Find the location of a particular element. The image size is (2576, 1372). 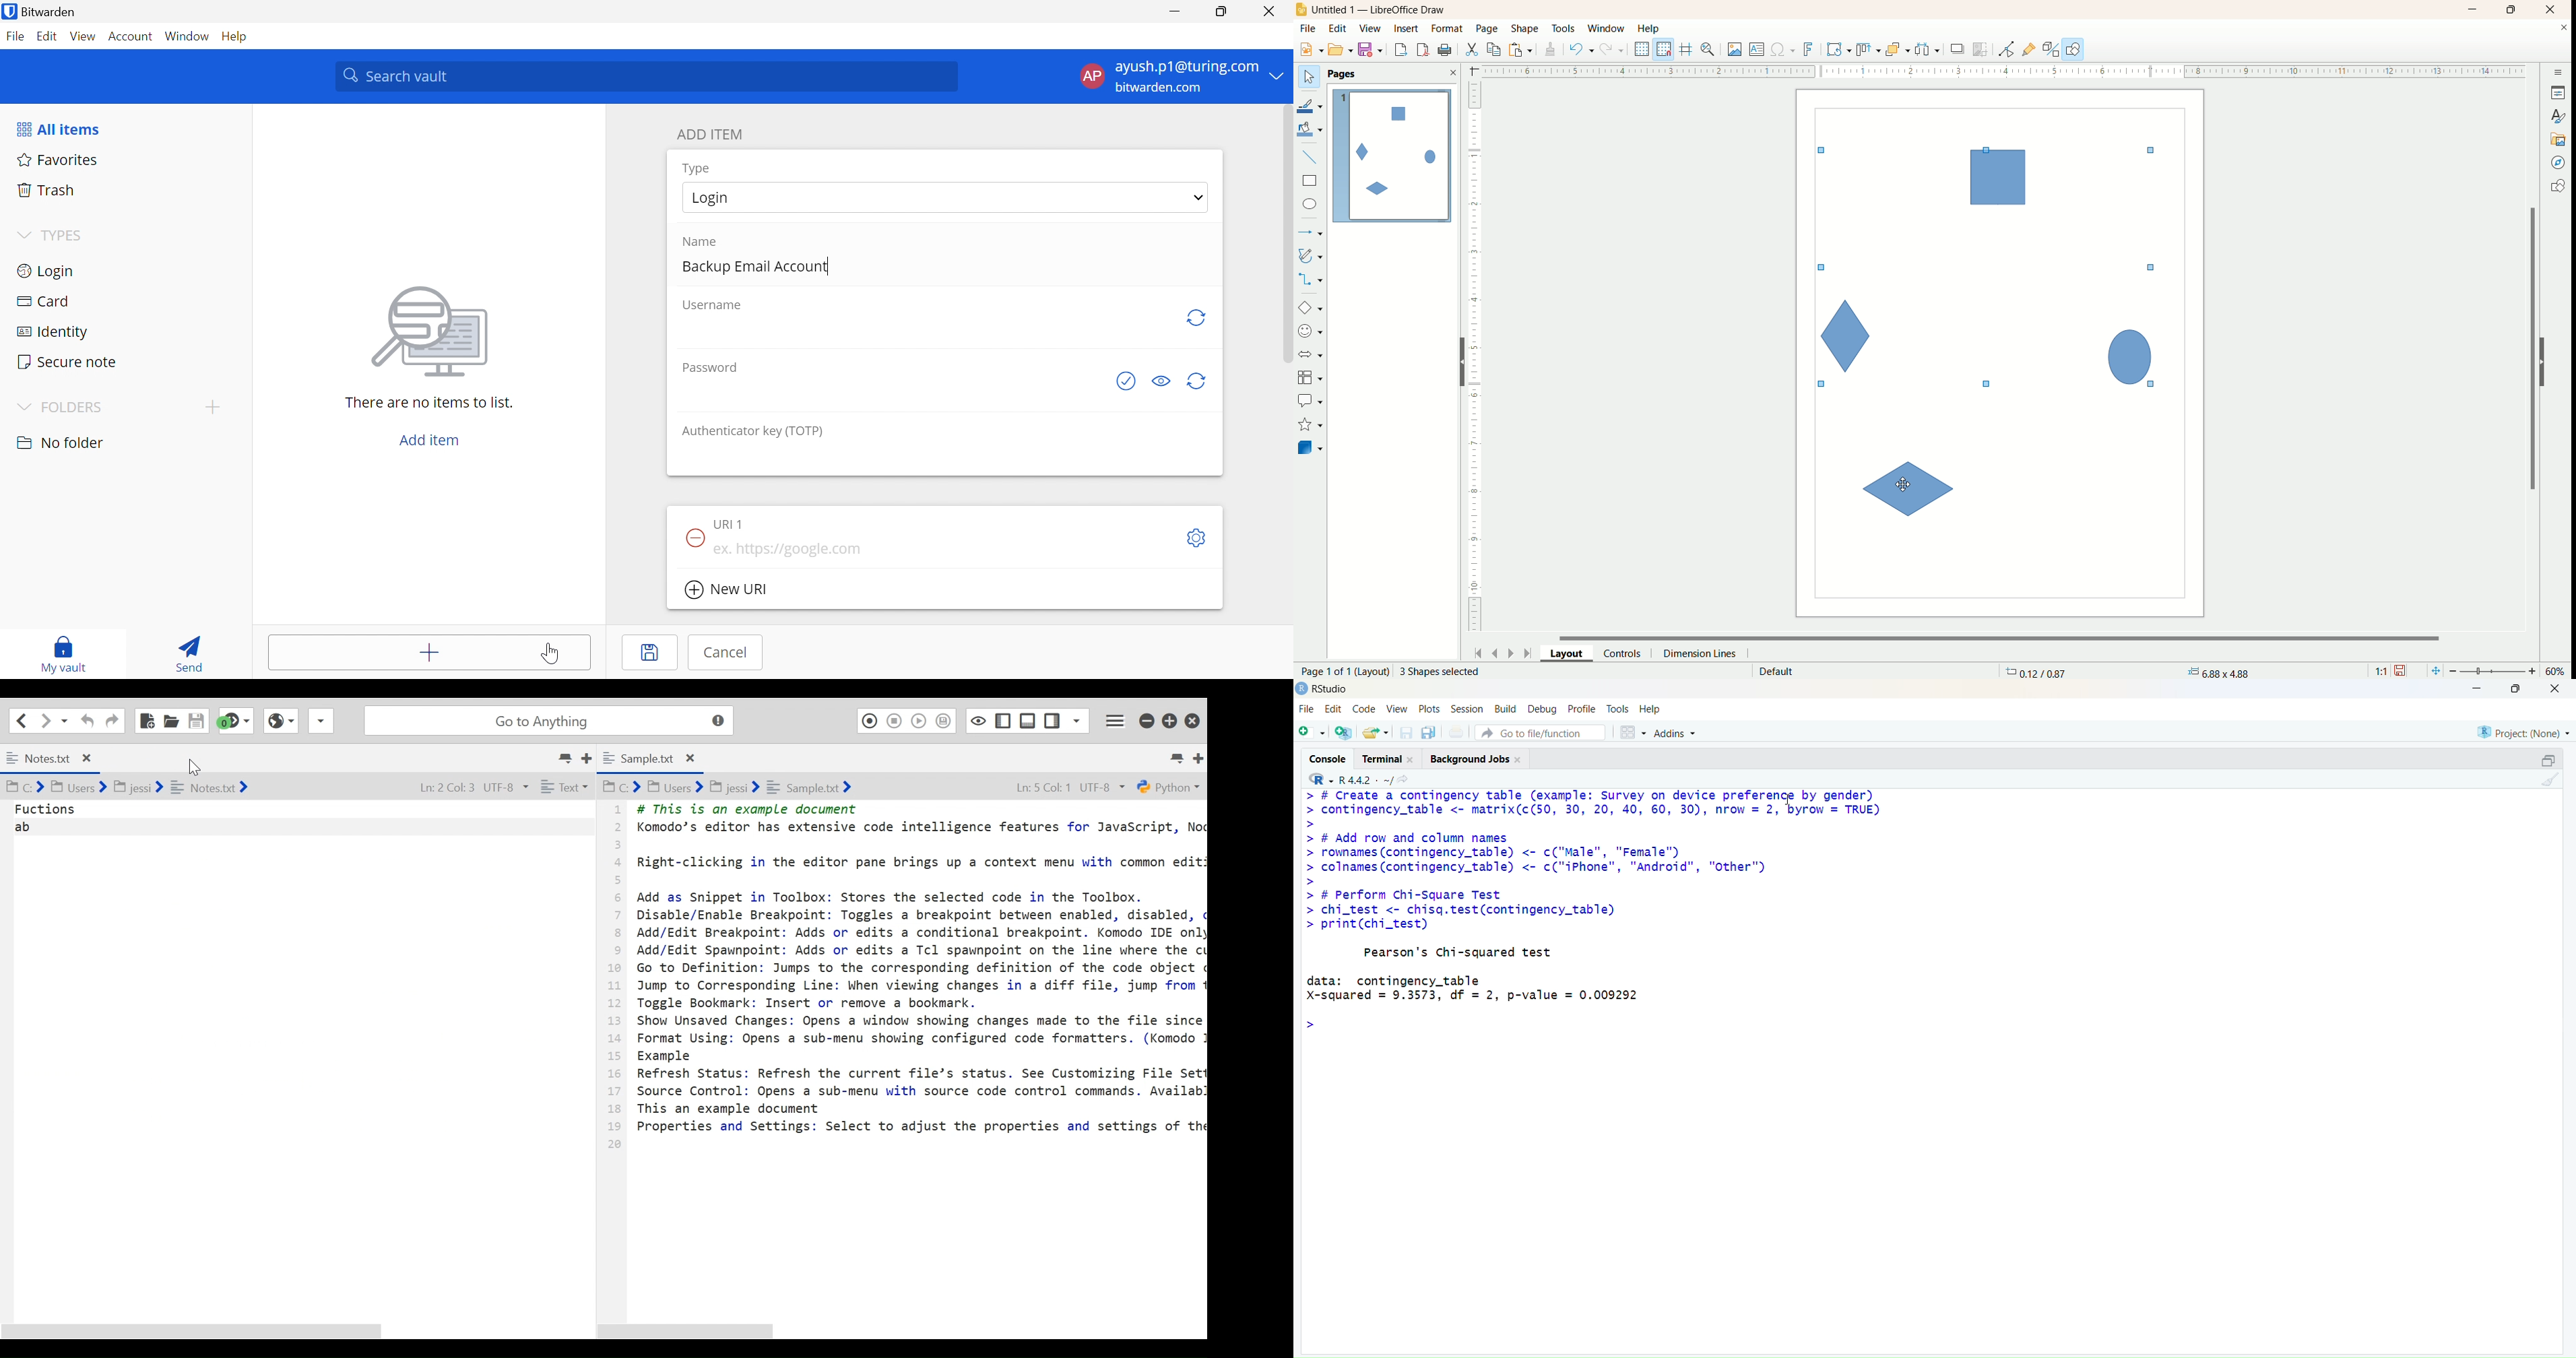

> # Create a contingency table (example: Survey on device prefere"t by gender)
> contingency_table <- matrix(c(50, 30, 20, 40, 60, 30), nrow = 2, byrow = TRUE) is located at coordinates (1593, 804).